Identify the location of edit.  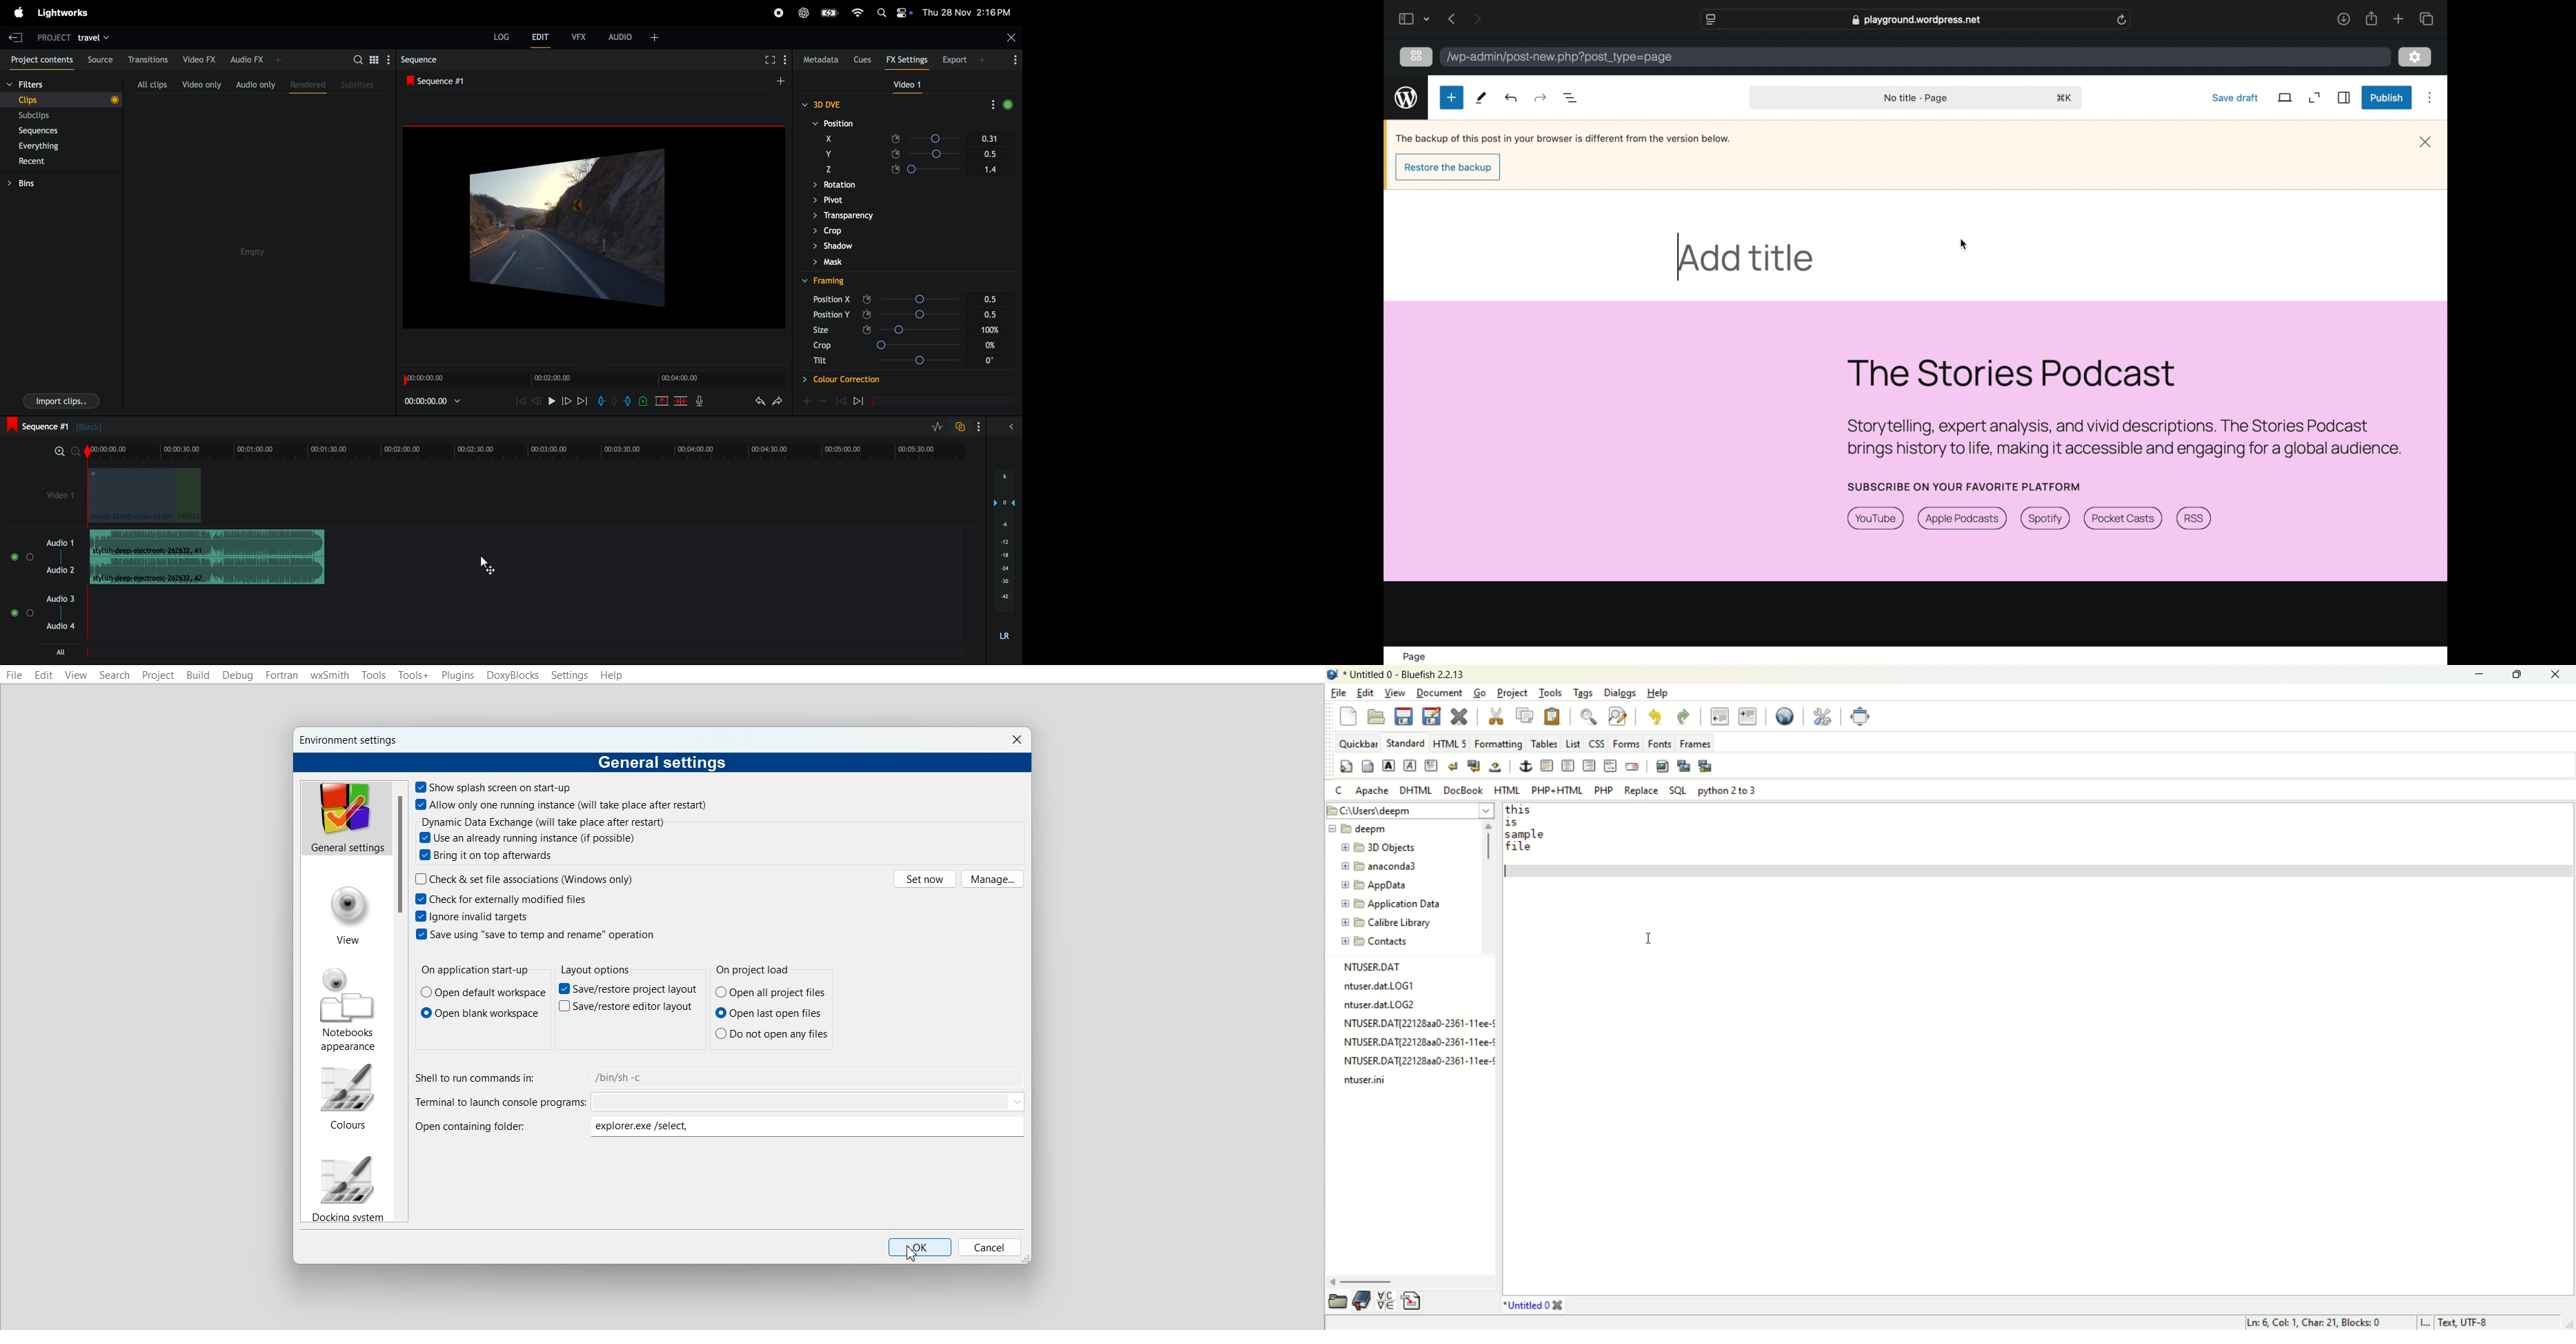
(541, 39).